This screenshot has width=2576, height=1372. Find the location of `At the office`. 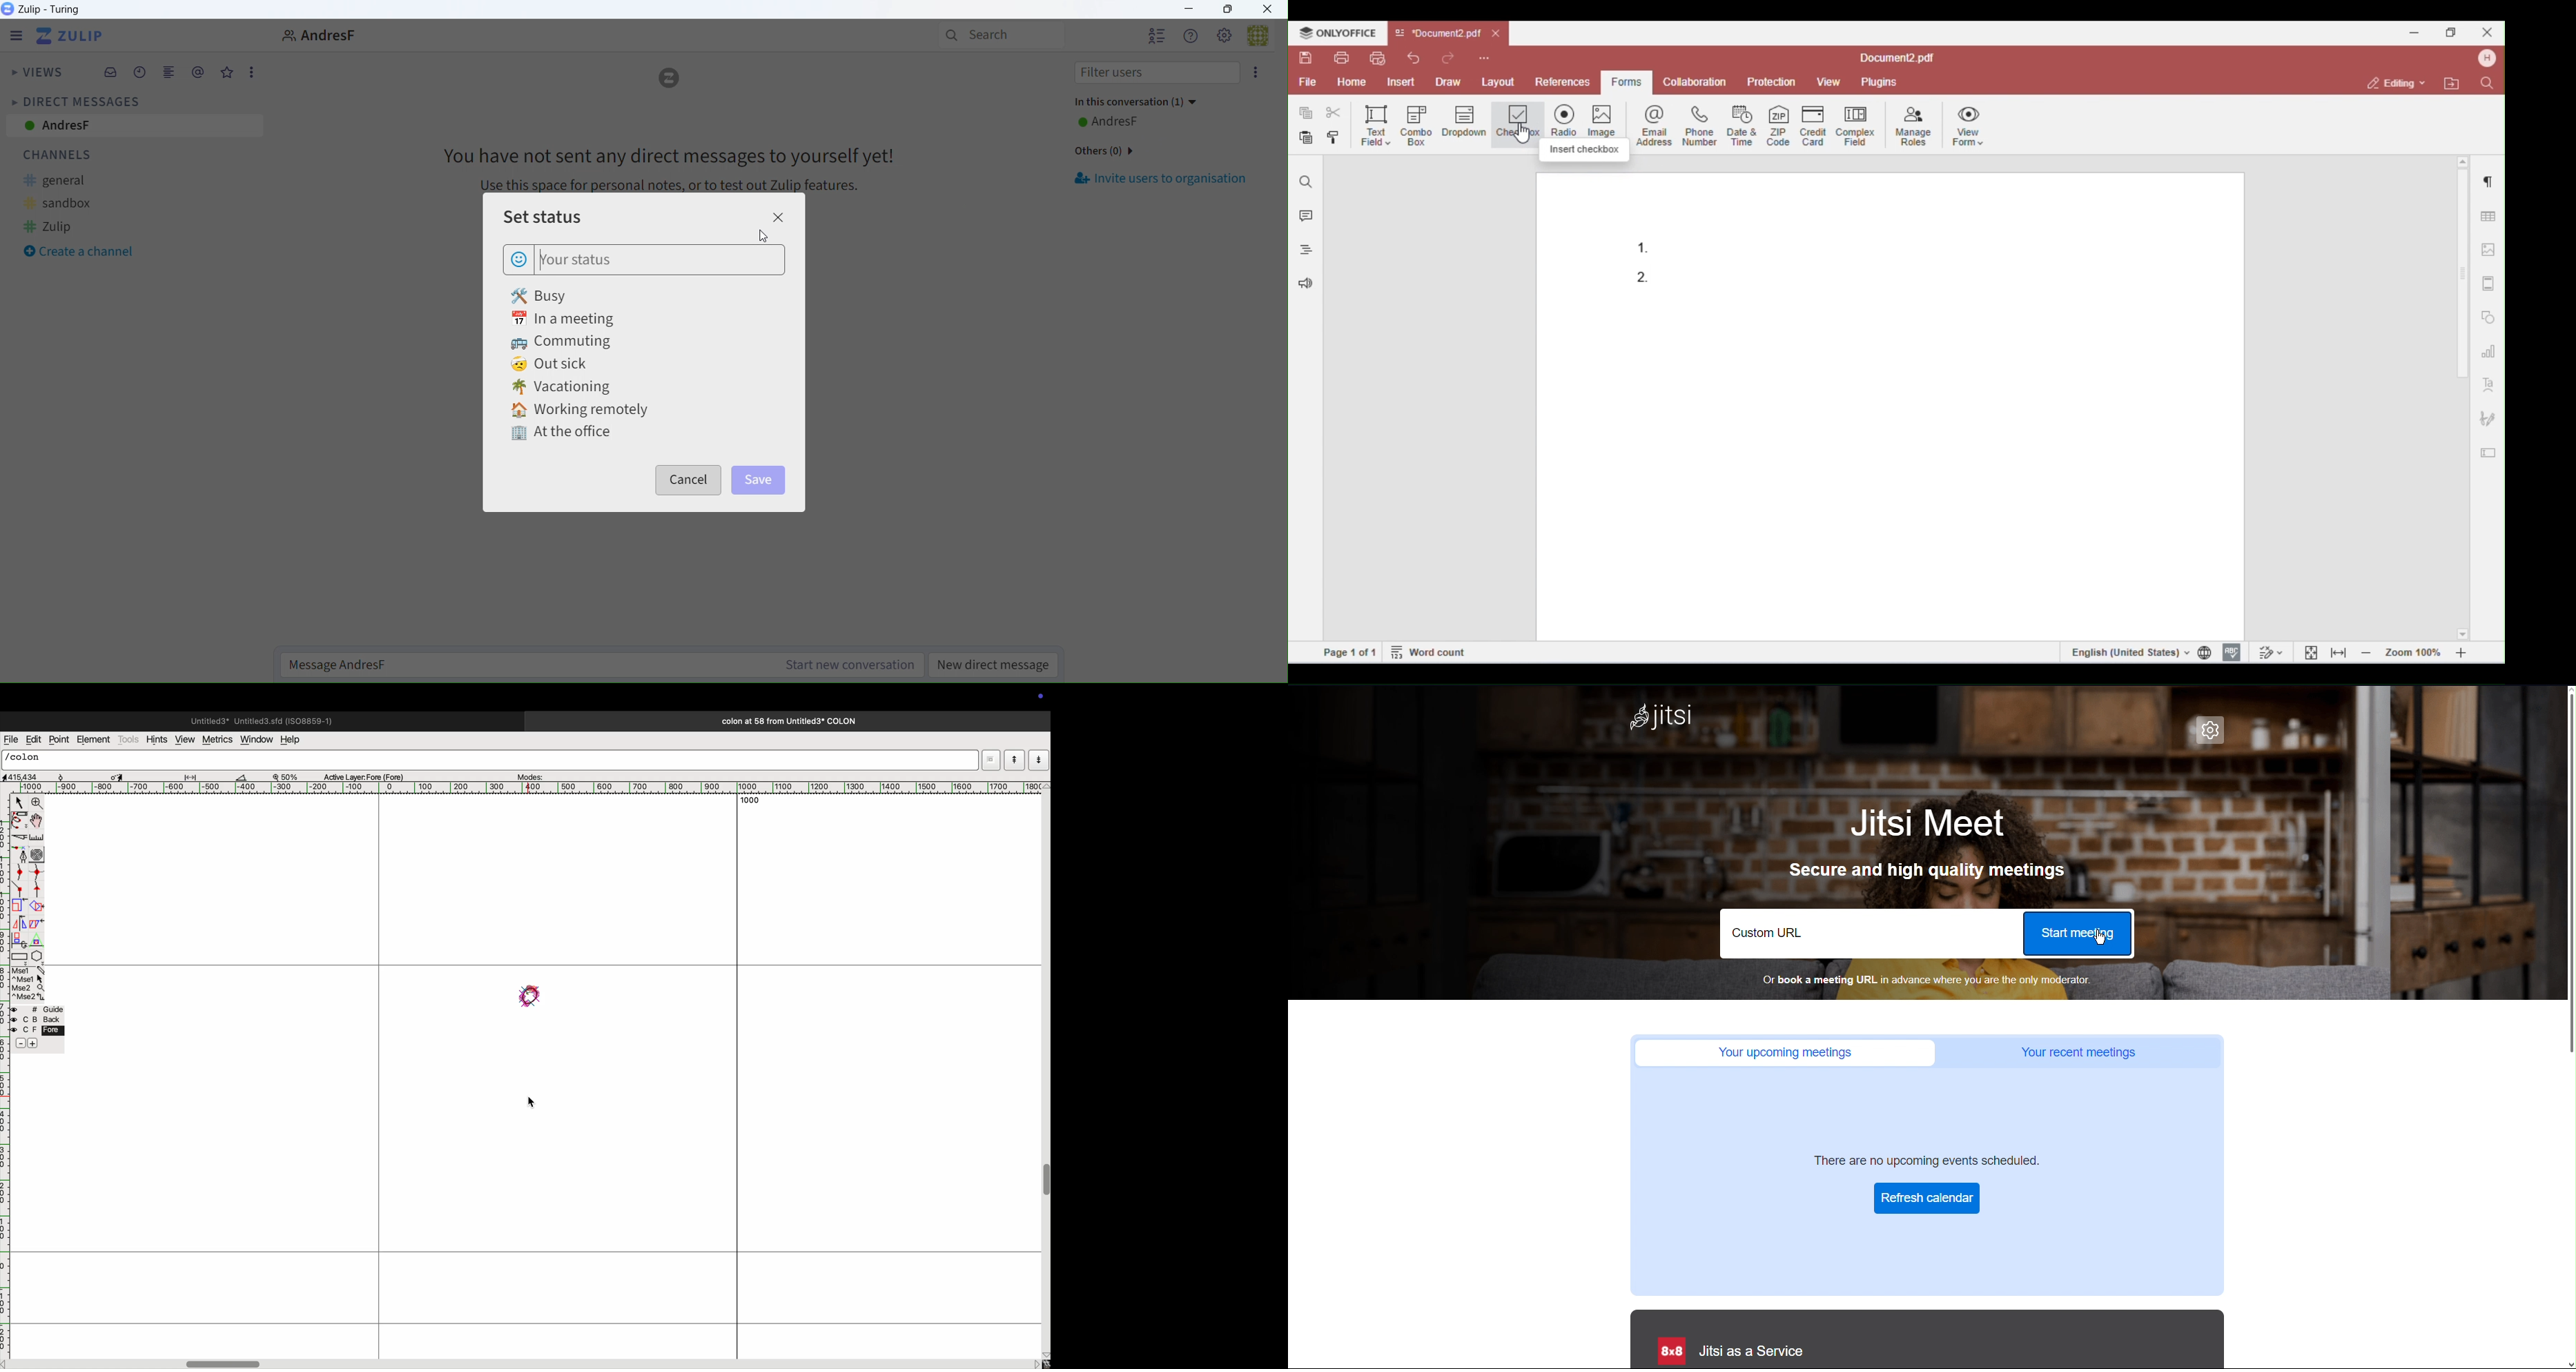

At the office is located at coordinates (560, 431).